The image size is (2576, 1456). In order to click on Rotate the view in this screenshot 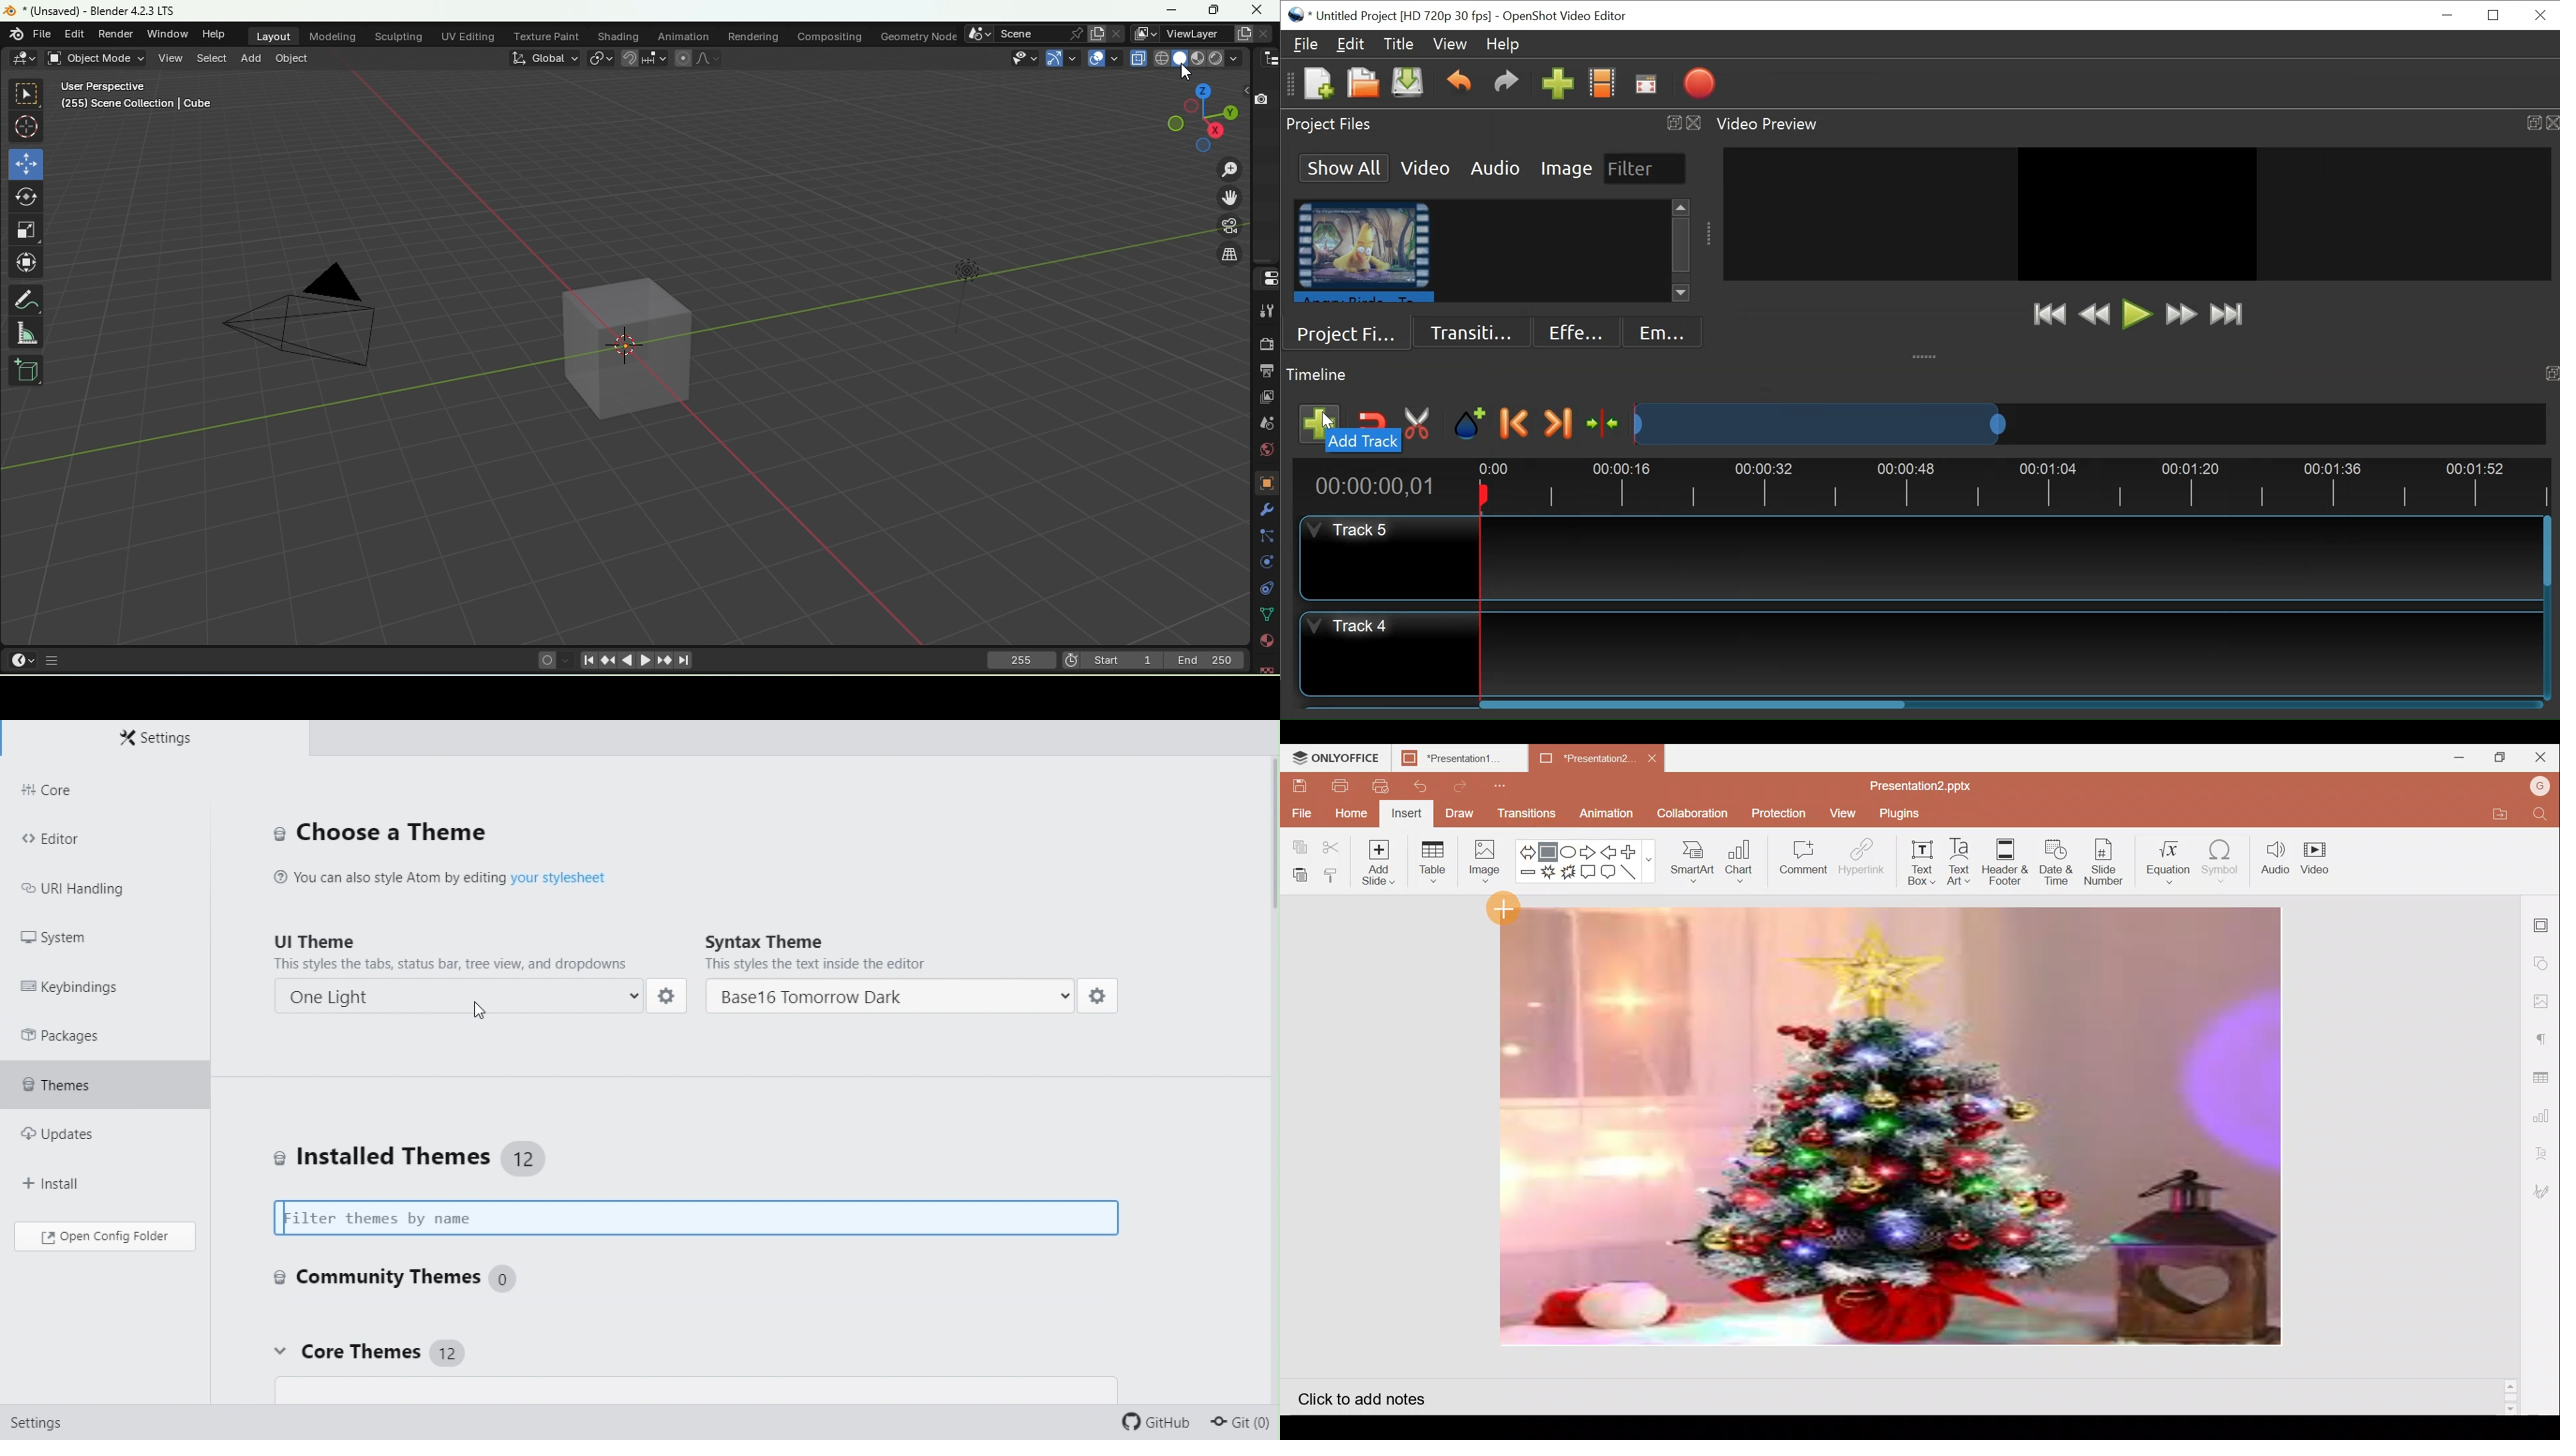, I will do `click(1191, 106)`.